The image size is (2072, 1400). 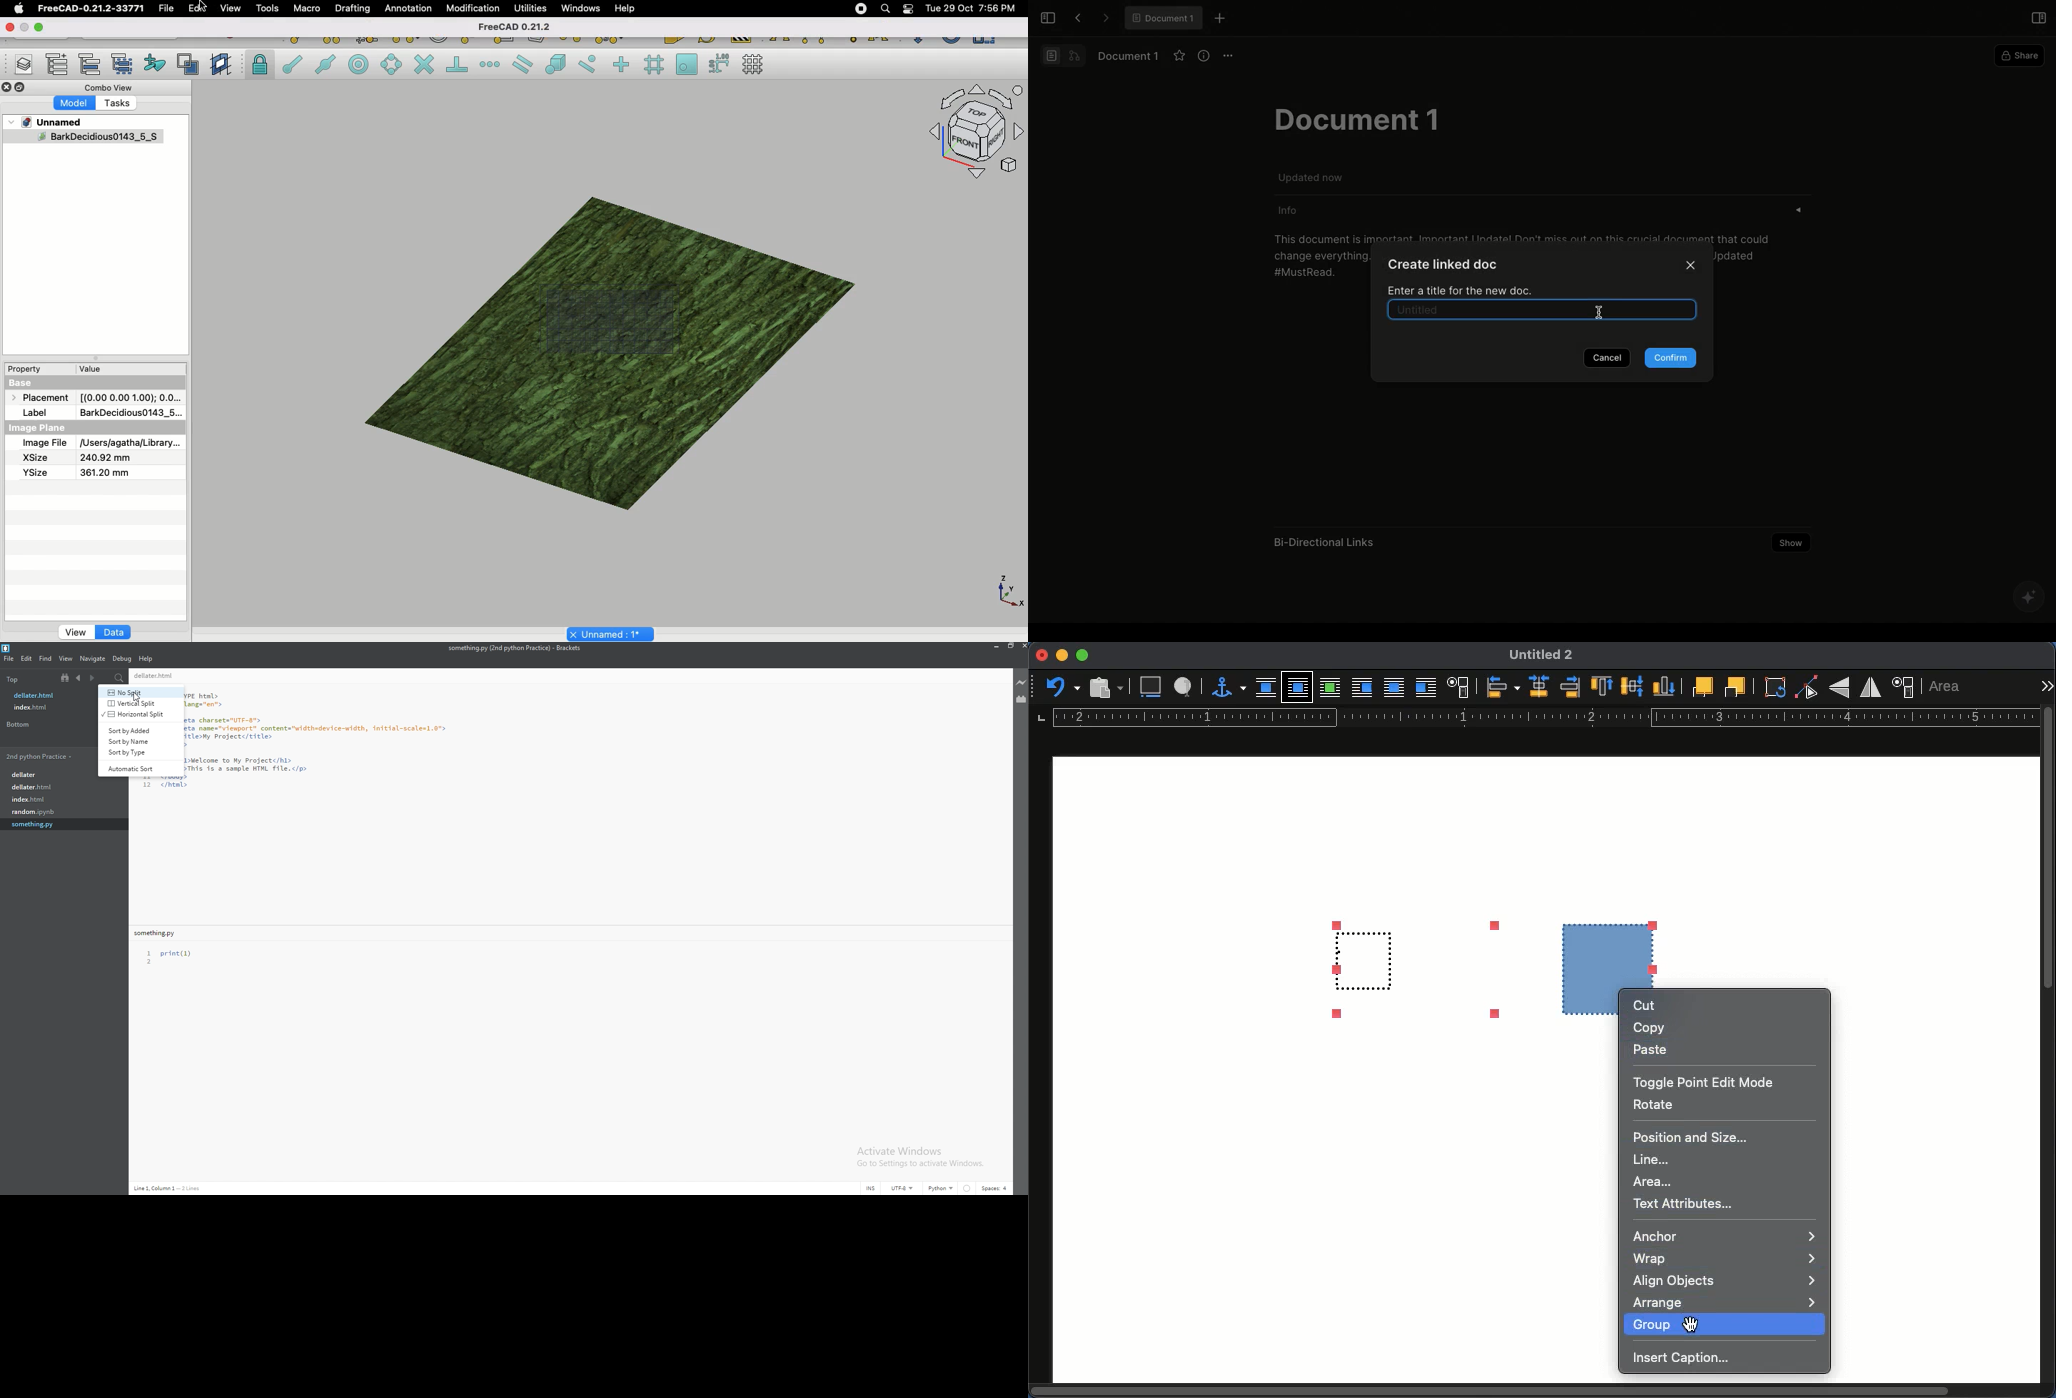 What do you see at coordinates (720, 64) in the screenshot?
I see `Snap dimensions` at bounding box center [720, 64].